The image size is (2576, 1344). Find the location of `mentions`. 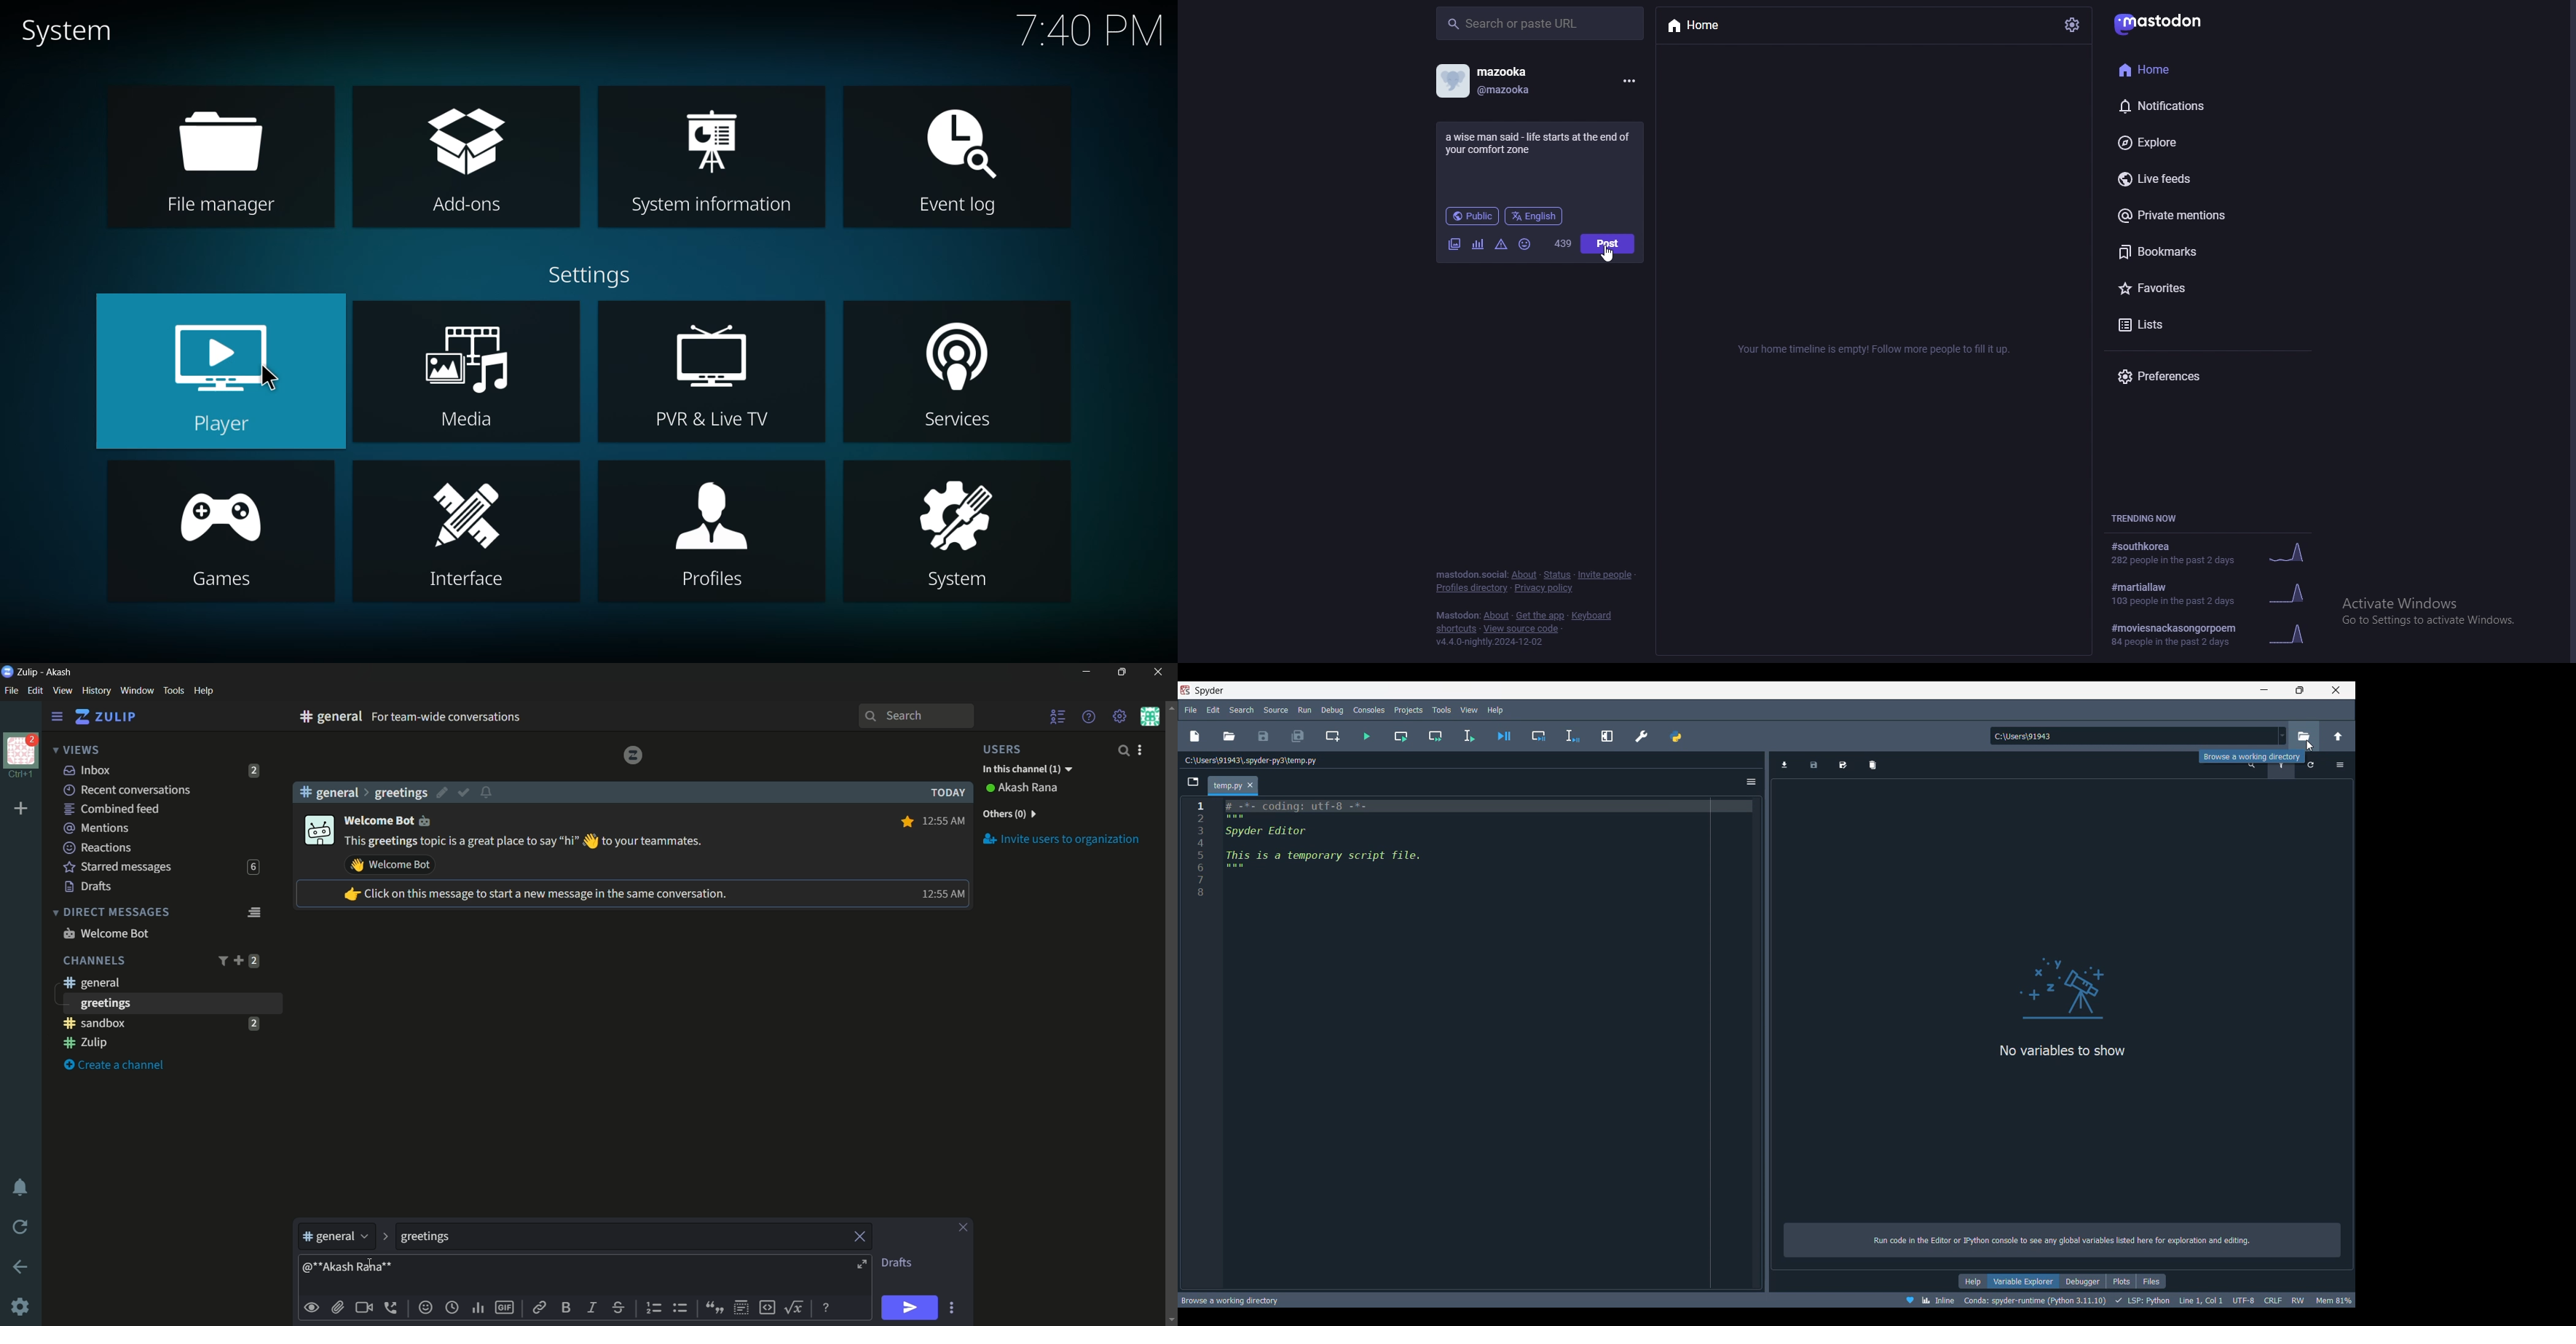

mentions is located at coordinates (98, 829).